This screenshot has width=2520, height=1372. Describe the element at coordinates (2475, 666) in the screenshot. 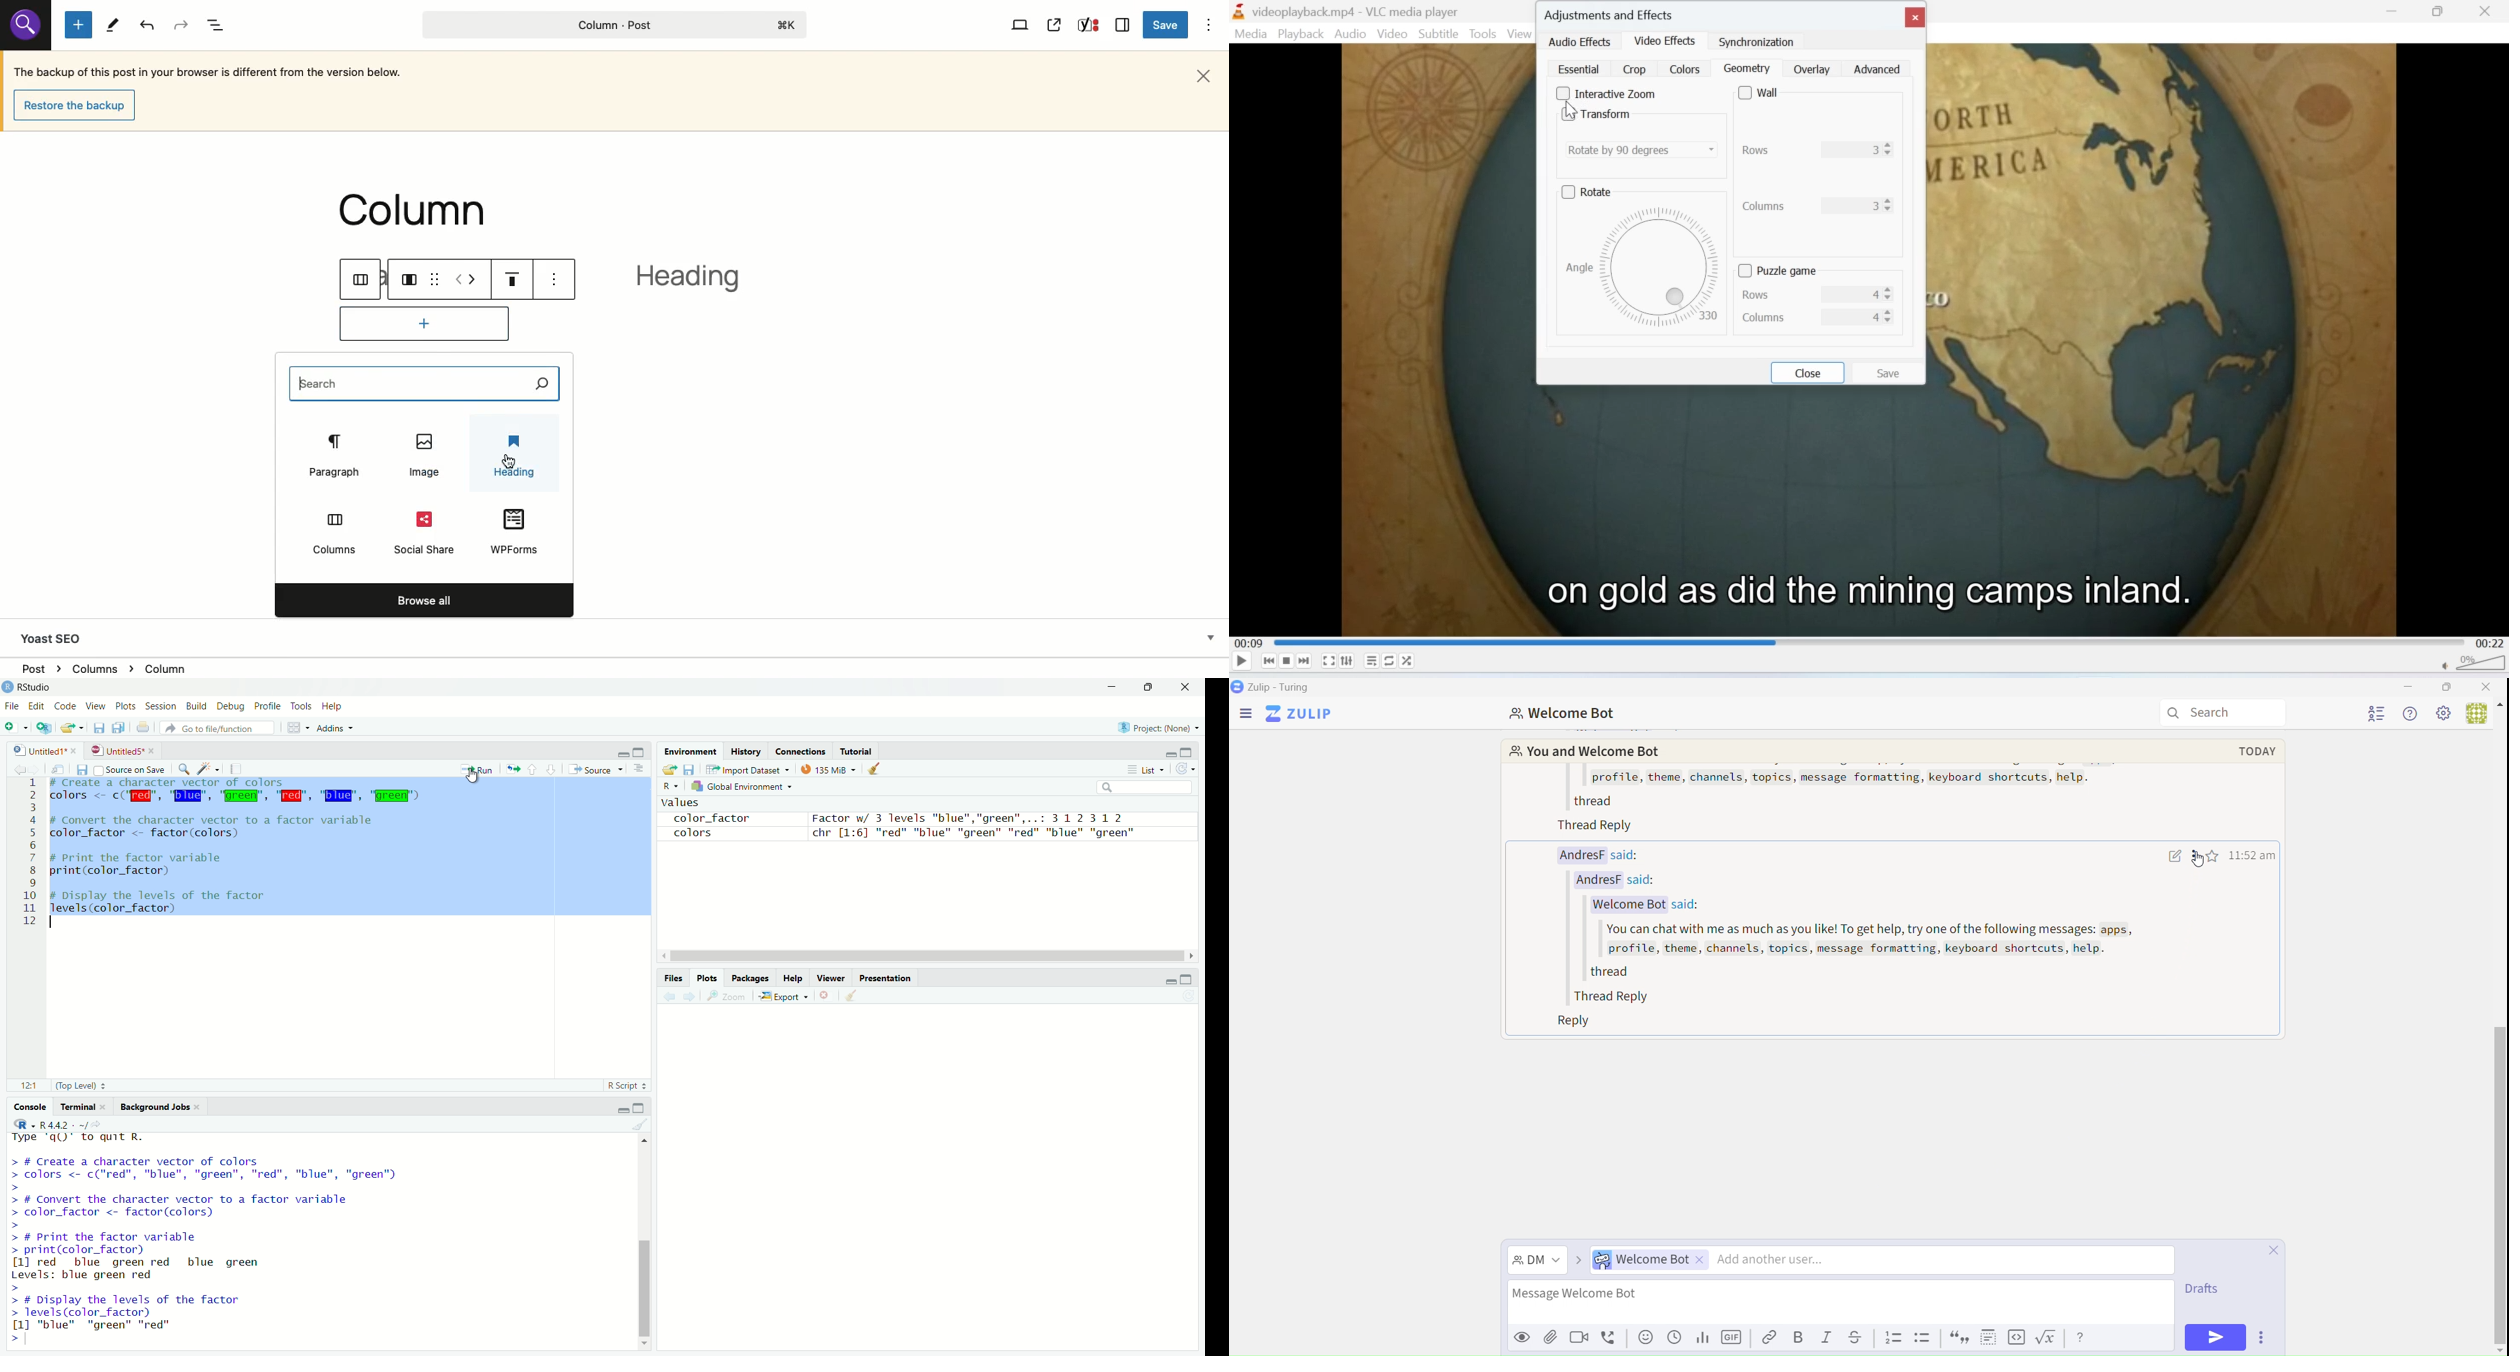

I see `Volume` at that location.